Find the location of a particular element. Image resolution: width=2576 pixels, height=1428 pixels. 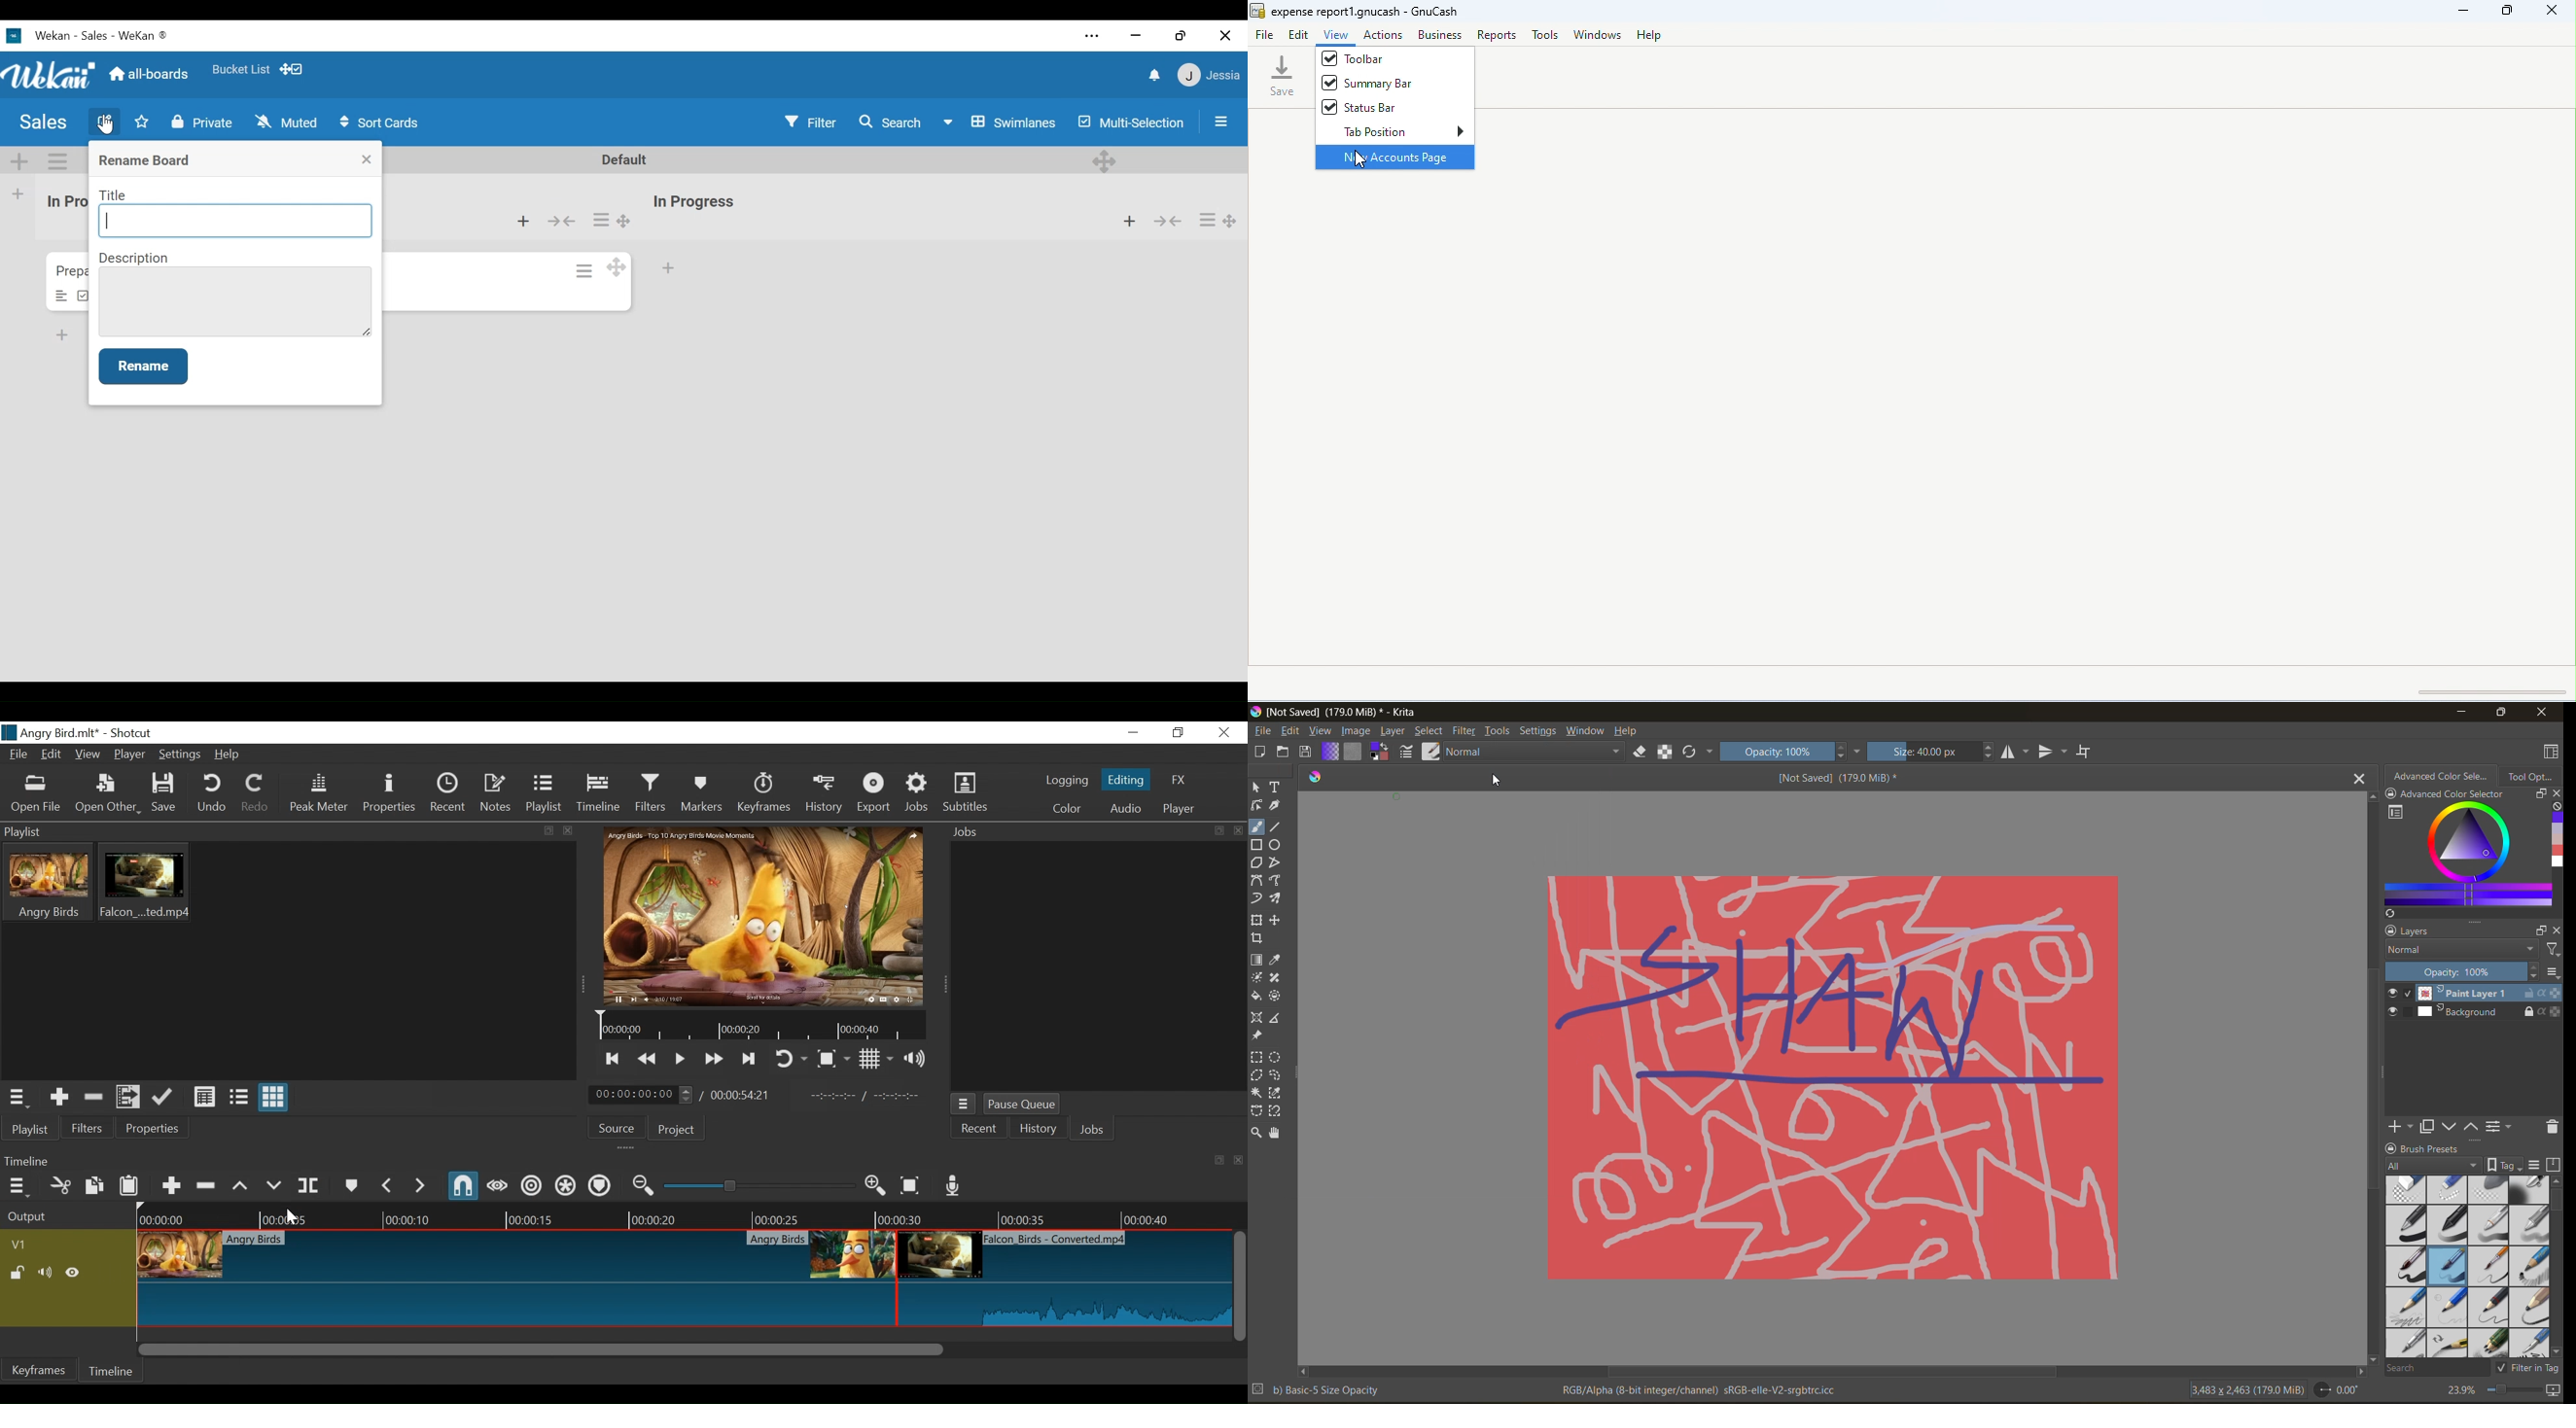

 is located at coordinates (353, 1186).